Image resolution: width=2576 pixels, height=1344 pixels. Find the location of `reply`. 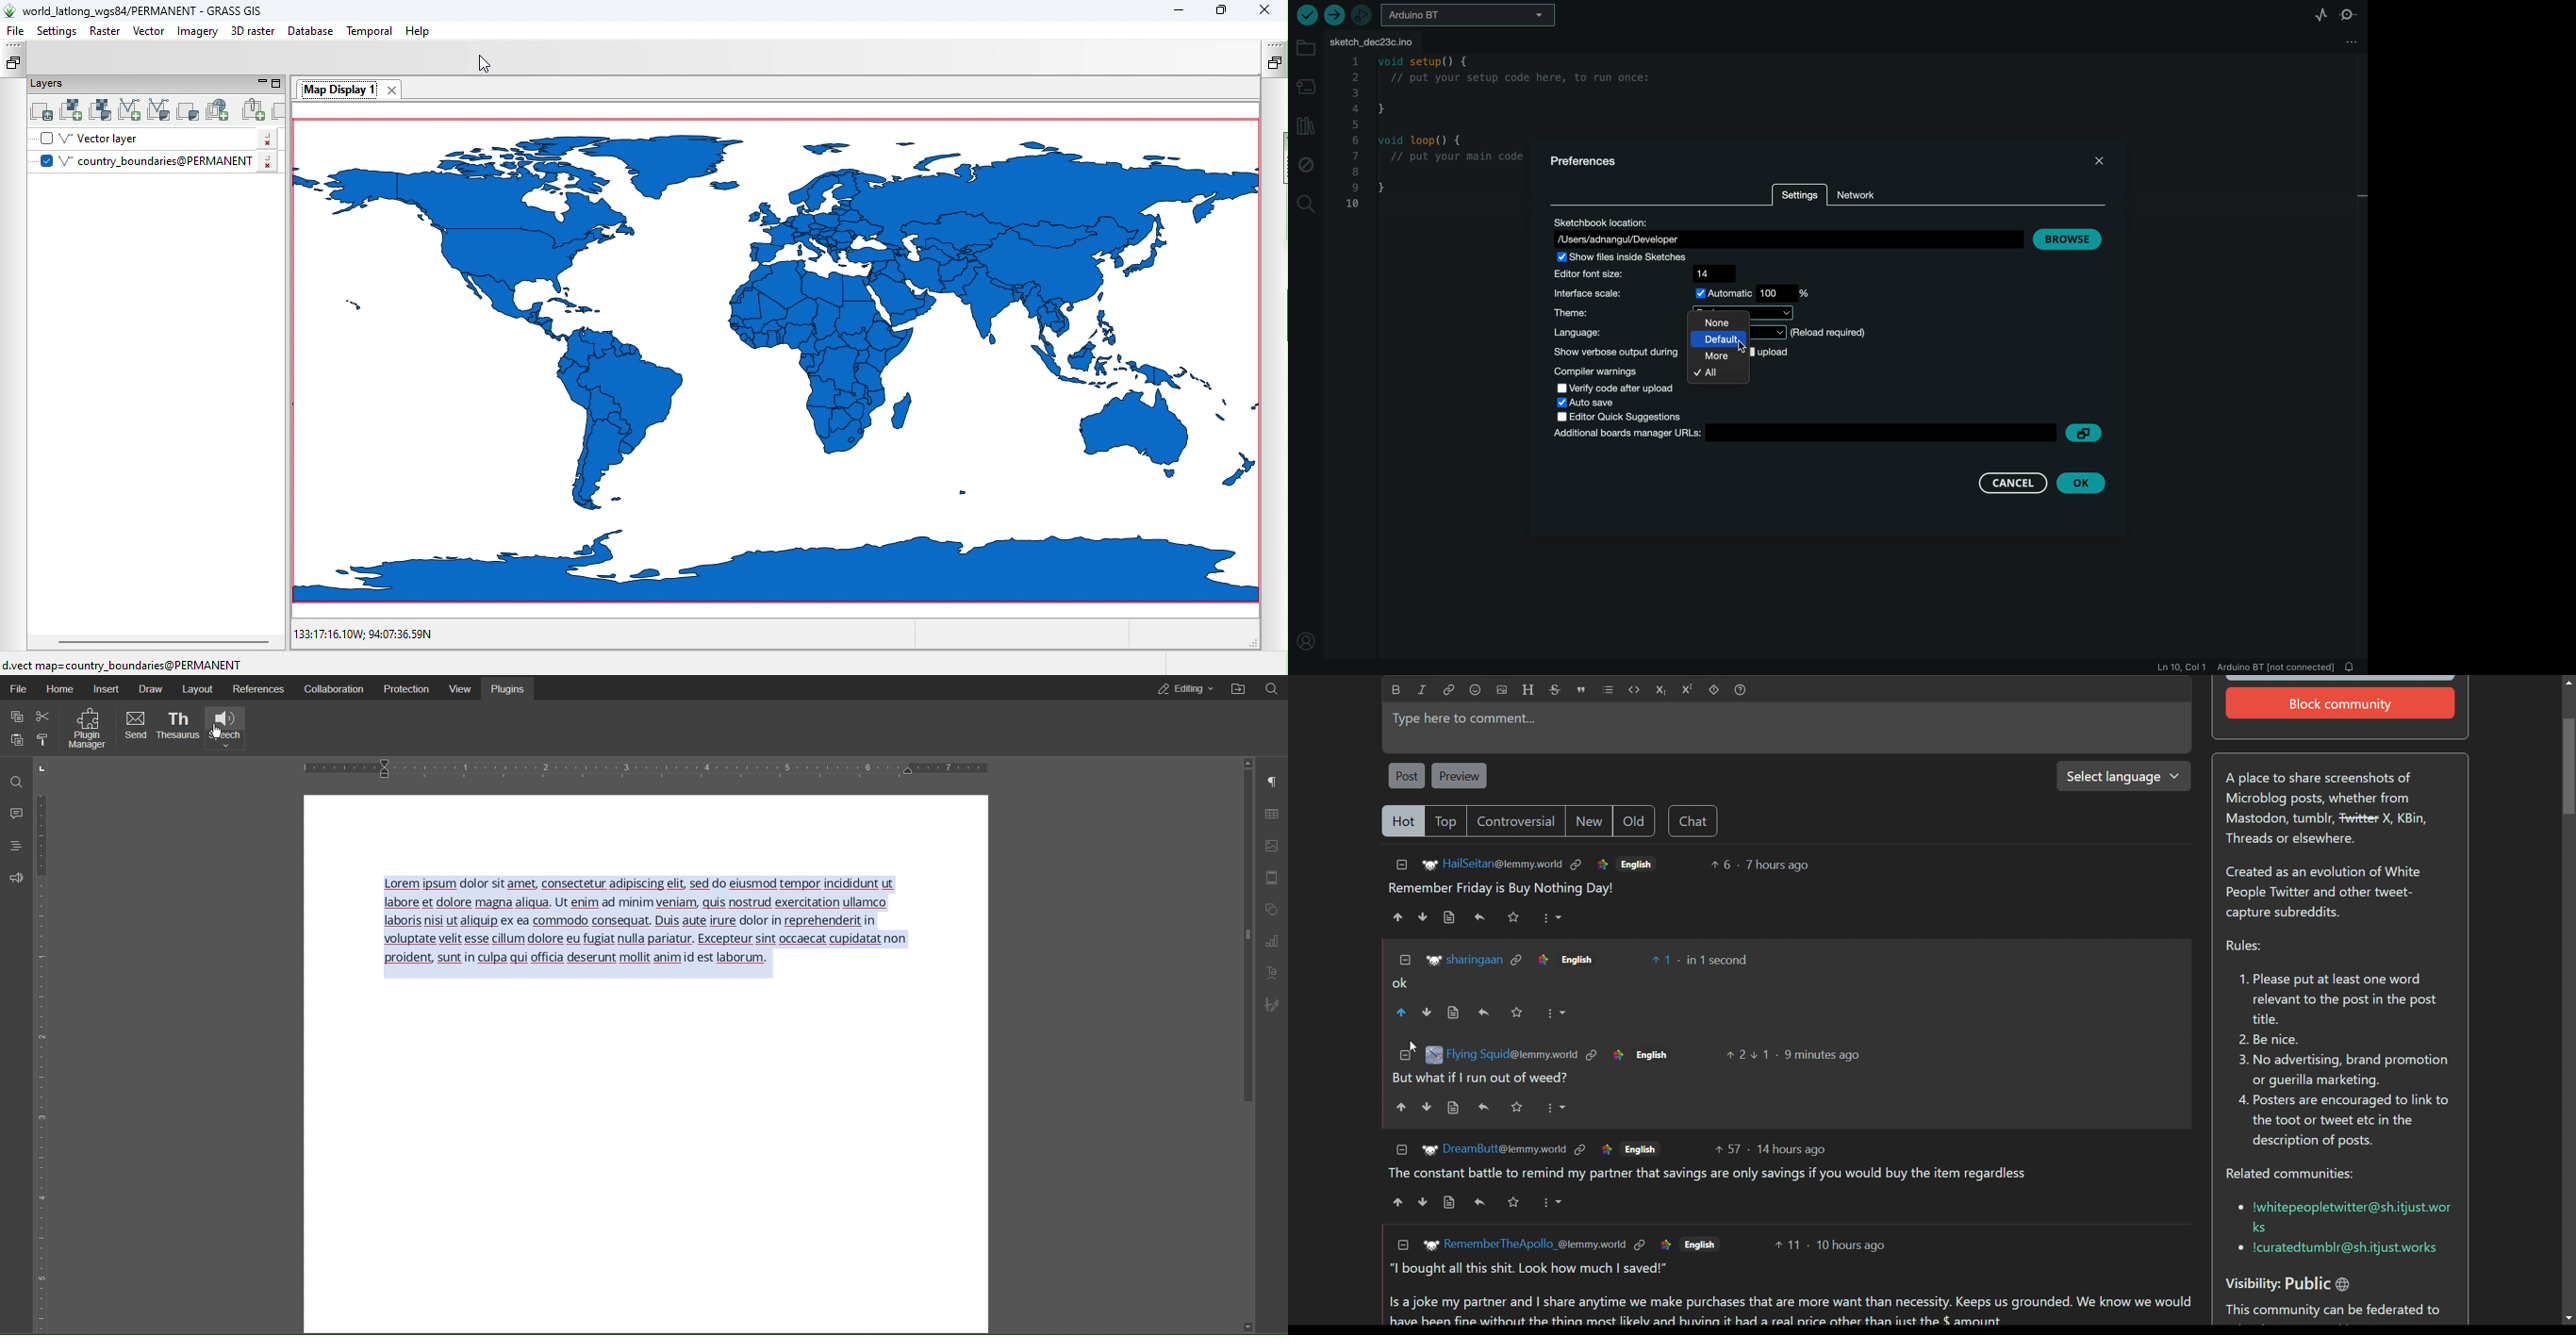

reply is located at coordinates (1484, 1107).